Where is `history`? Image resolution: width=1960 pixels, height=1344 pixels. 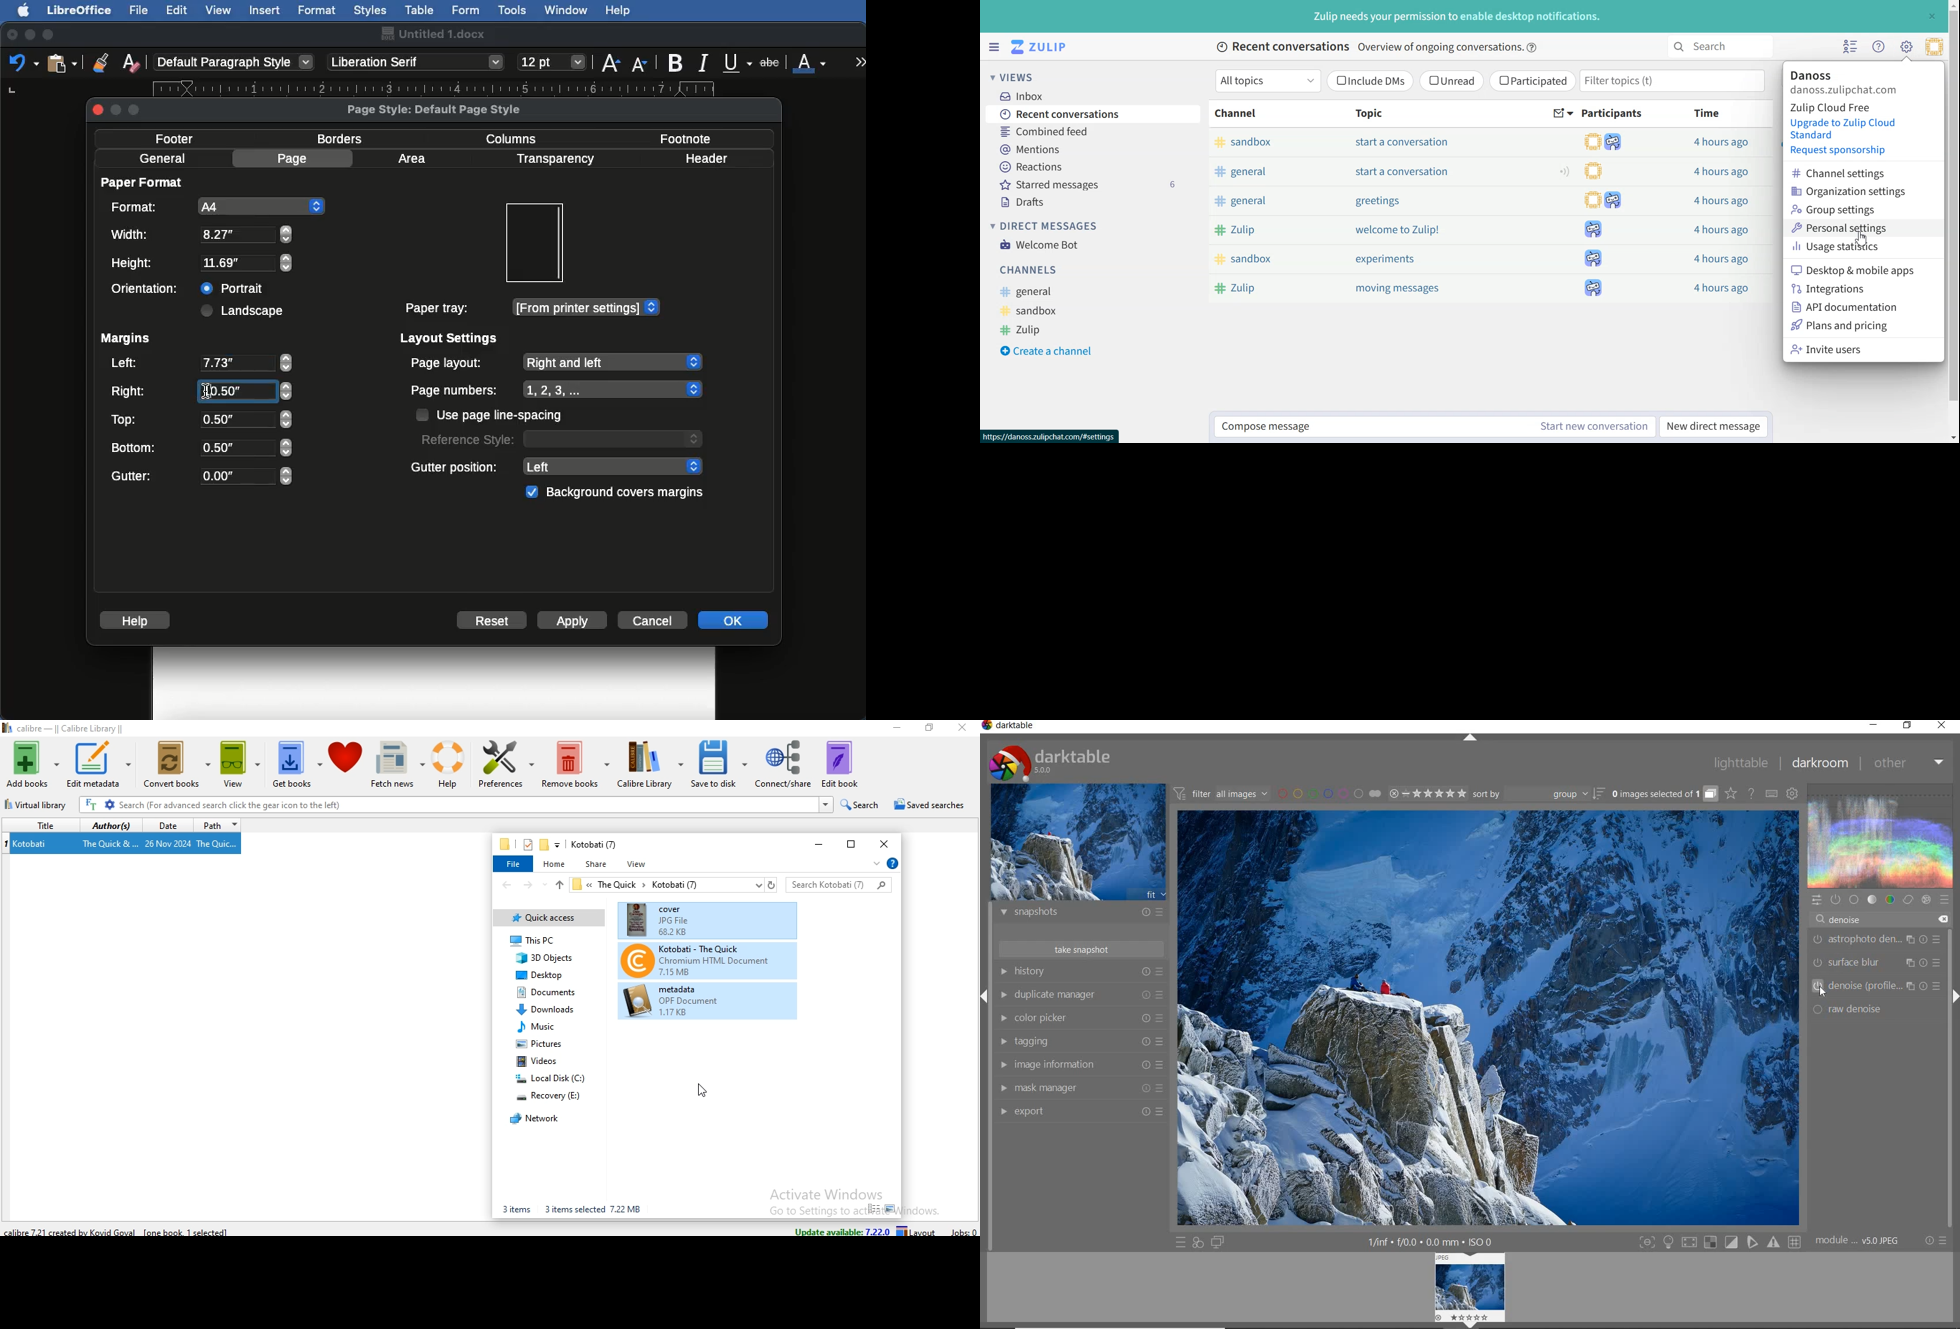
history is located at coordinates (1081, 971).